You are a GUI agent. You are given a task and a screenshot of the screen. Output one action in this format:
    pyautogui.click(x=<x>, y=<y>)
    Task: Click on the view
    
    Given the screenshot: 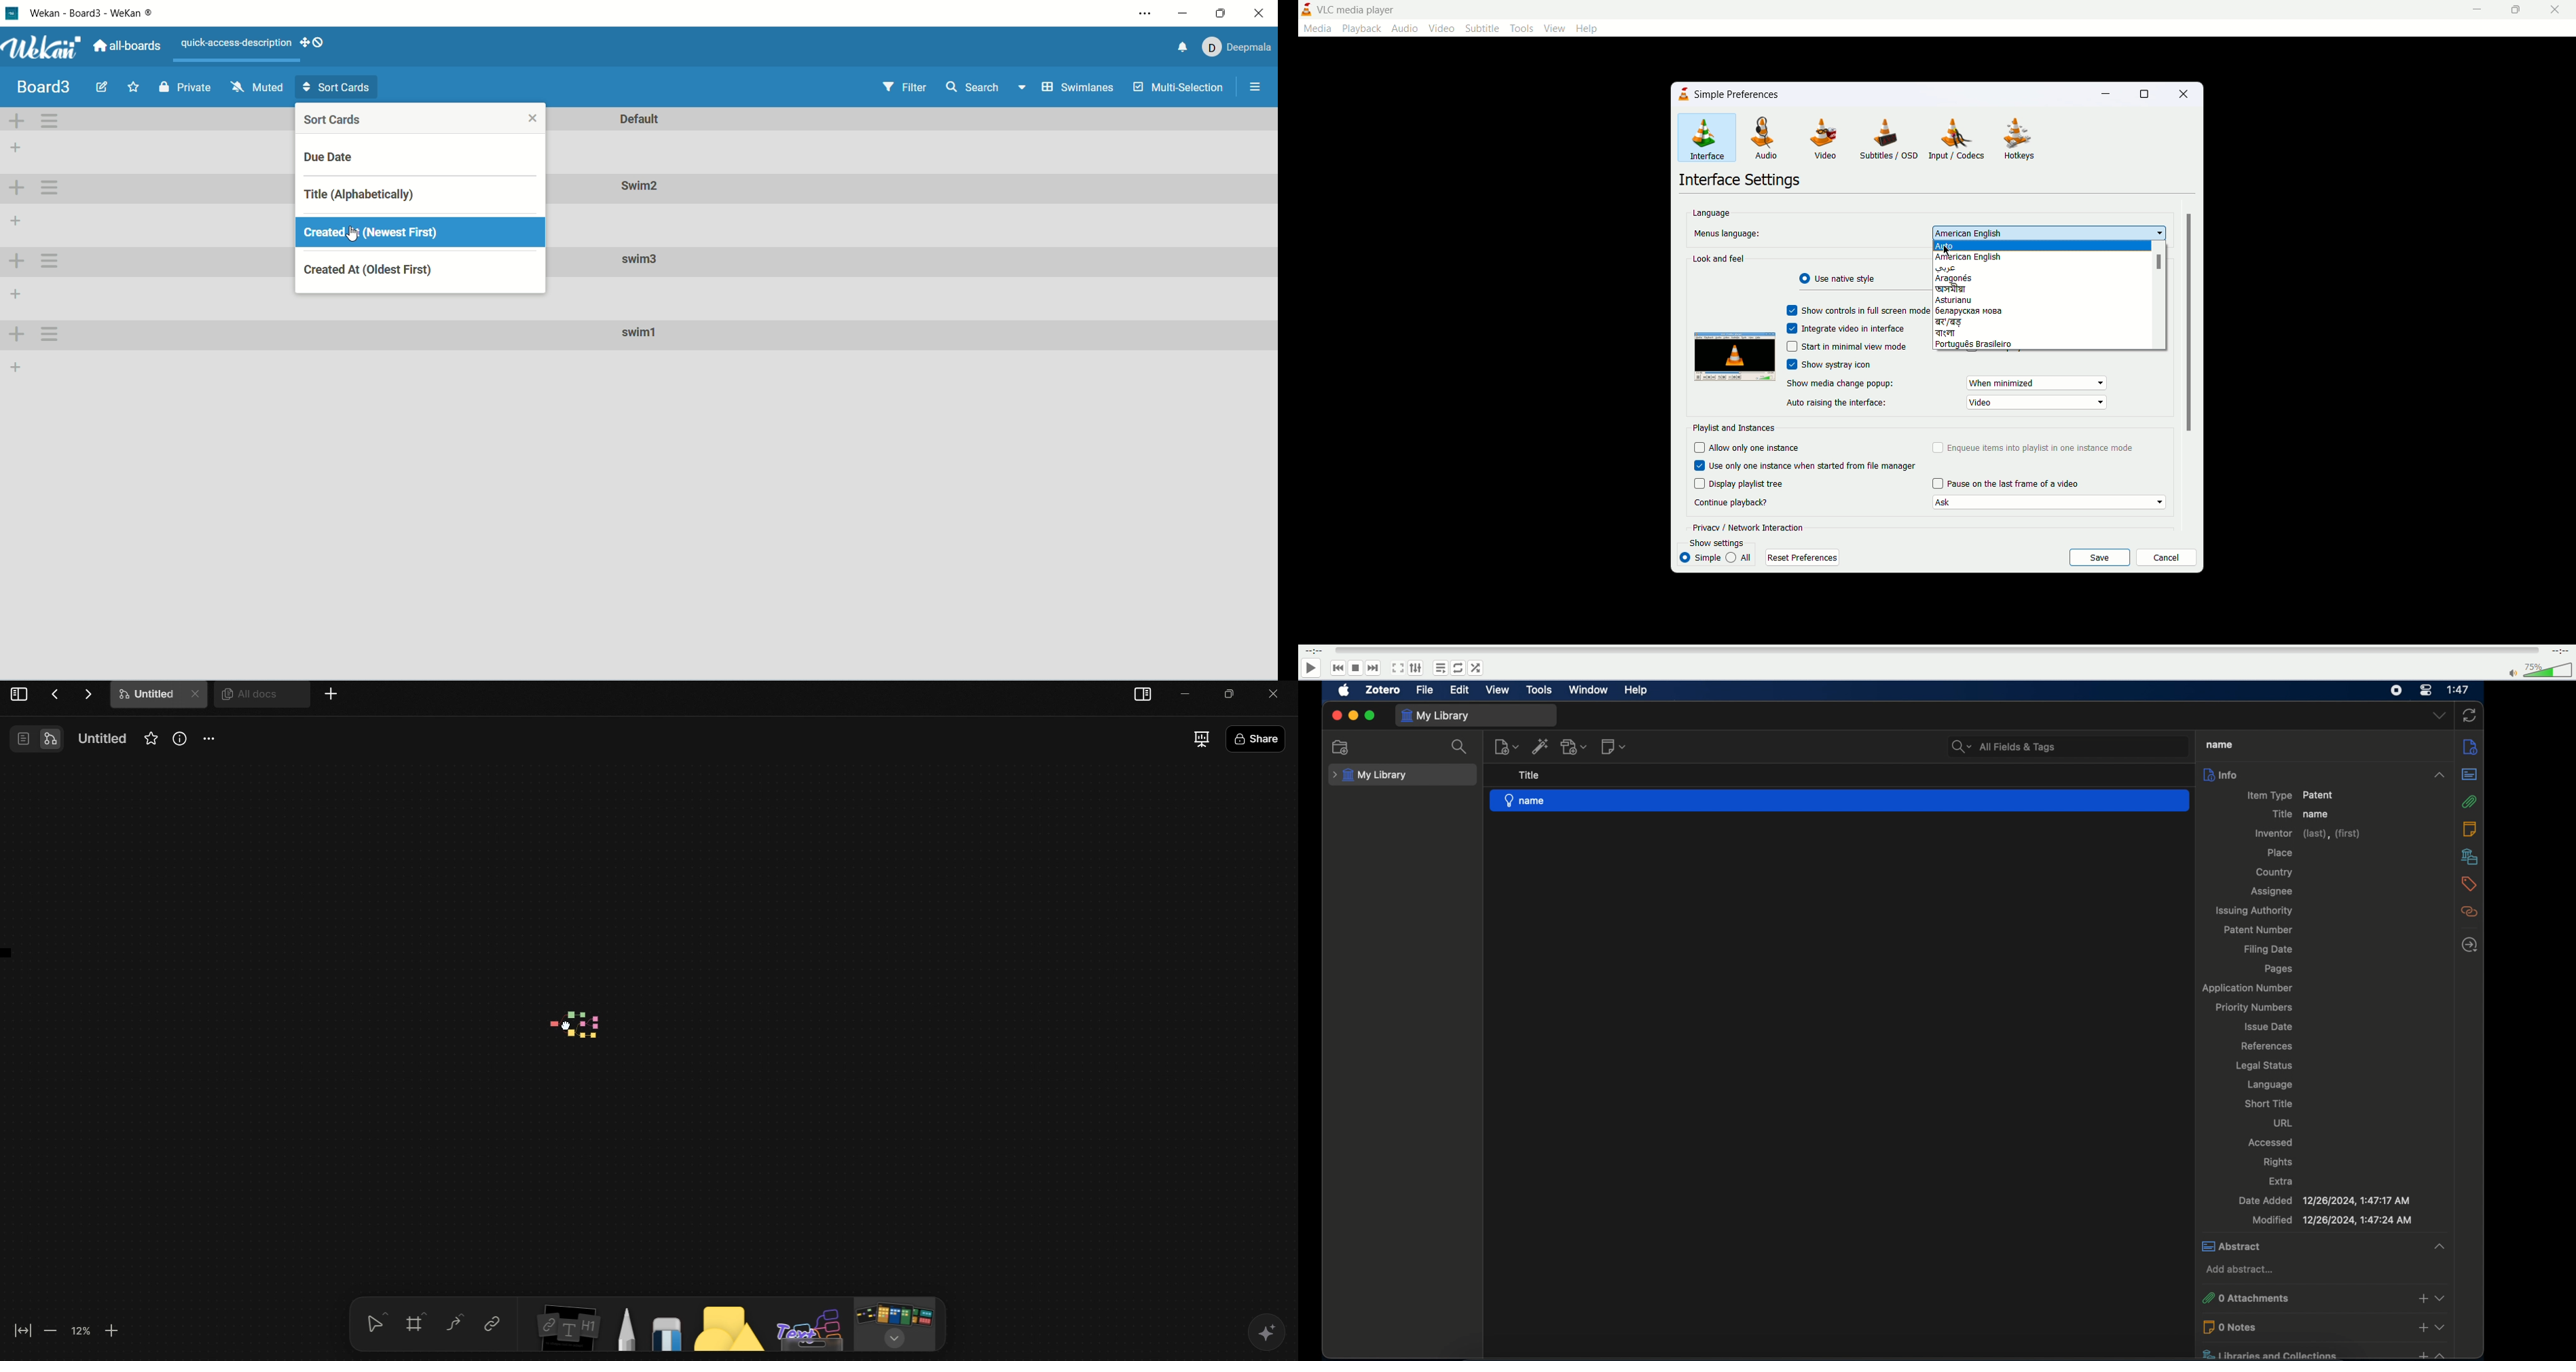 What is the action you would take?
    pyautogui.click(x=1554, y=28)
    